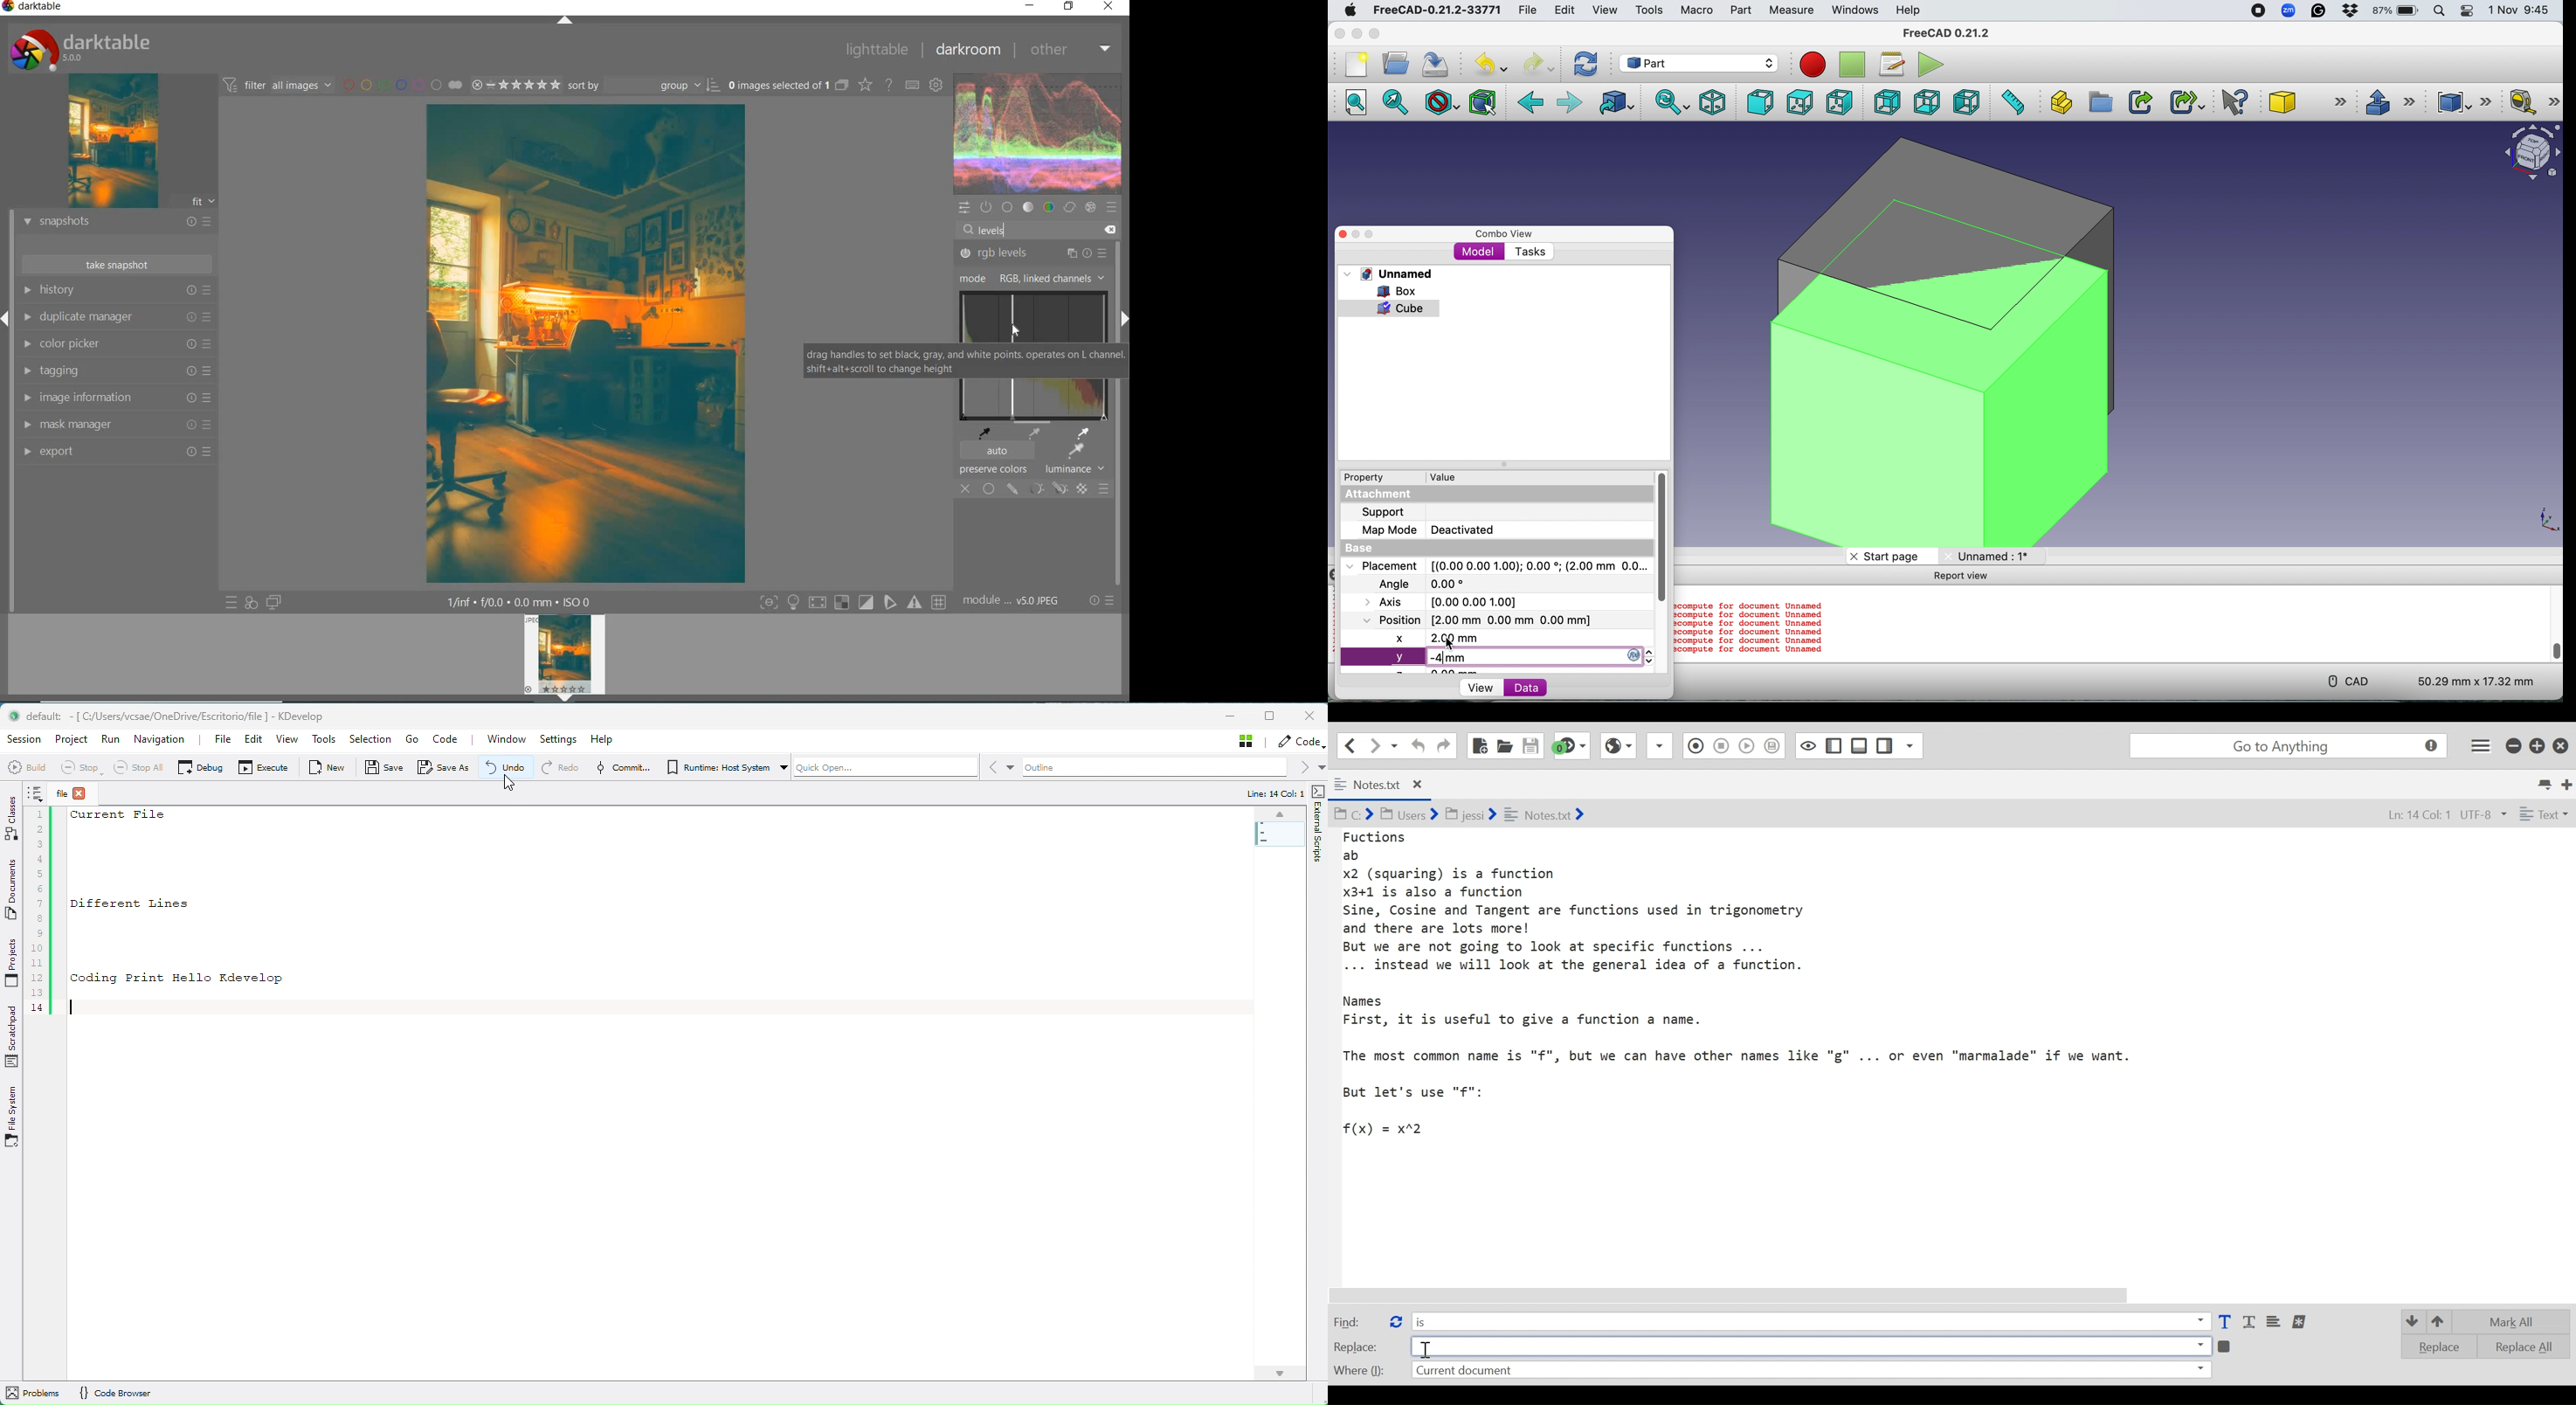 Image resolution: width=2576 pixels, height=1428 pixels. Describe the element at coordinates (986, 207) in the screenshot. I see `show only active modules` at that location.